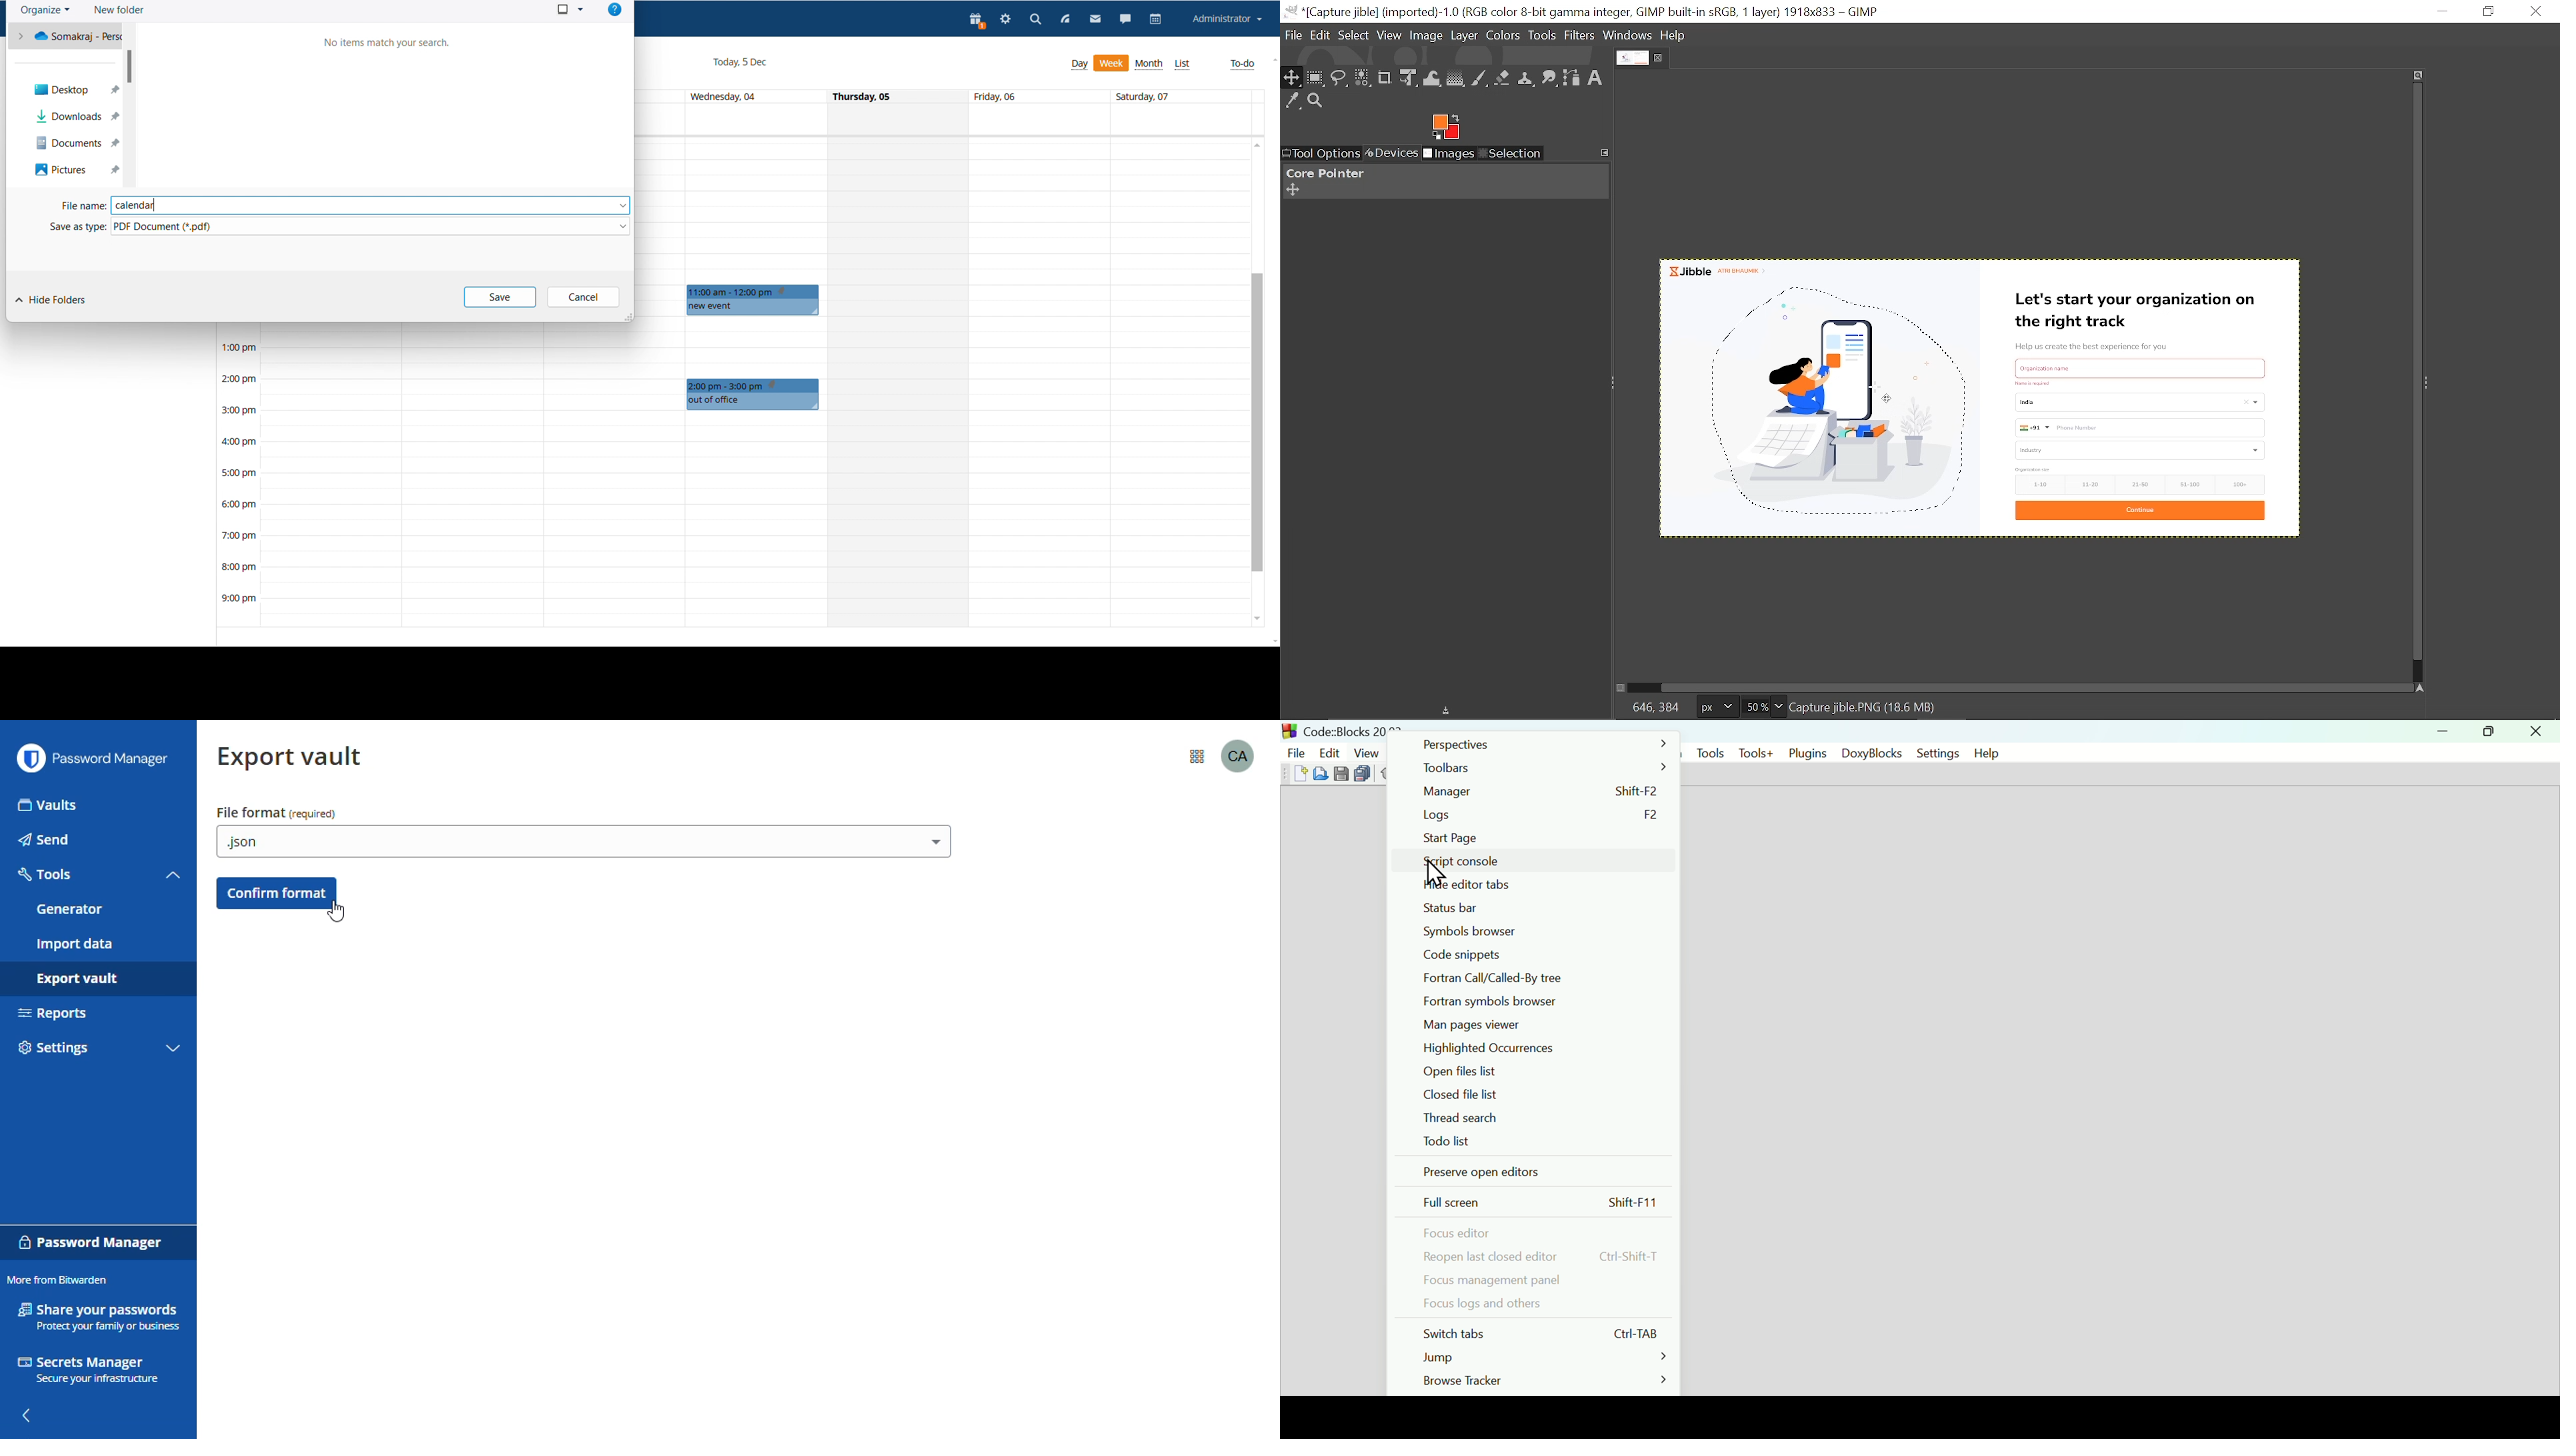 Image resolution: width=2576 pixels, height=1456 pixels. What do you see at coordinates (2485, 731) in the screenshot?
I see `Restore` at bounding box center [2485, 731].